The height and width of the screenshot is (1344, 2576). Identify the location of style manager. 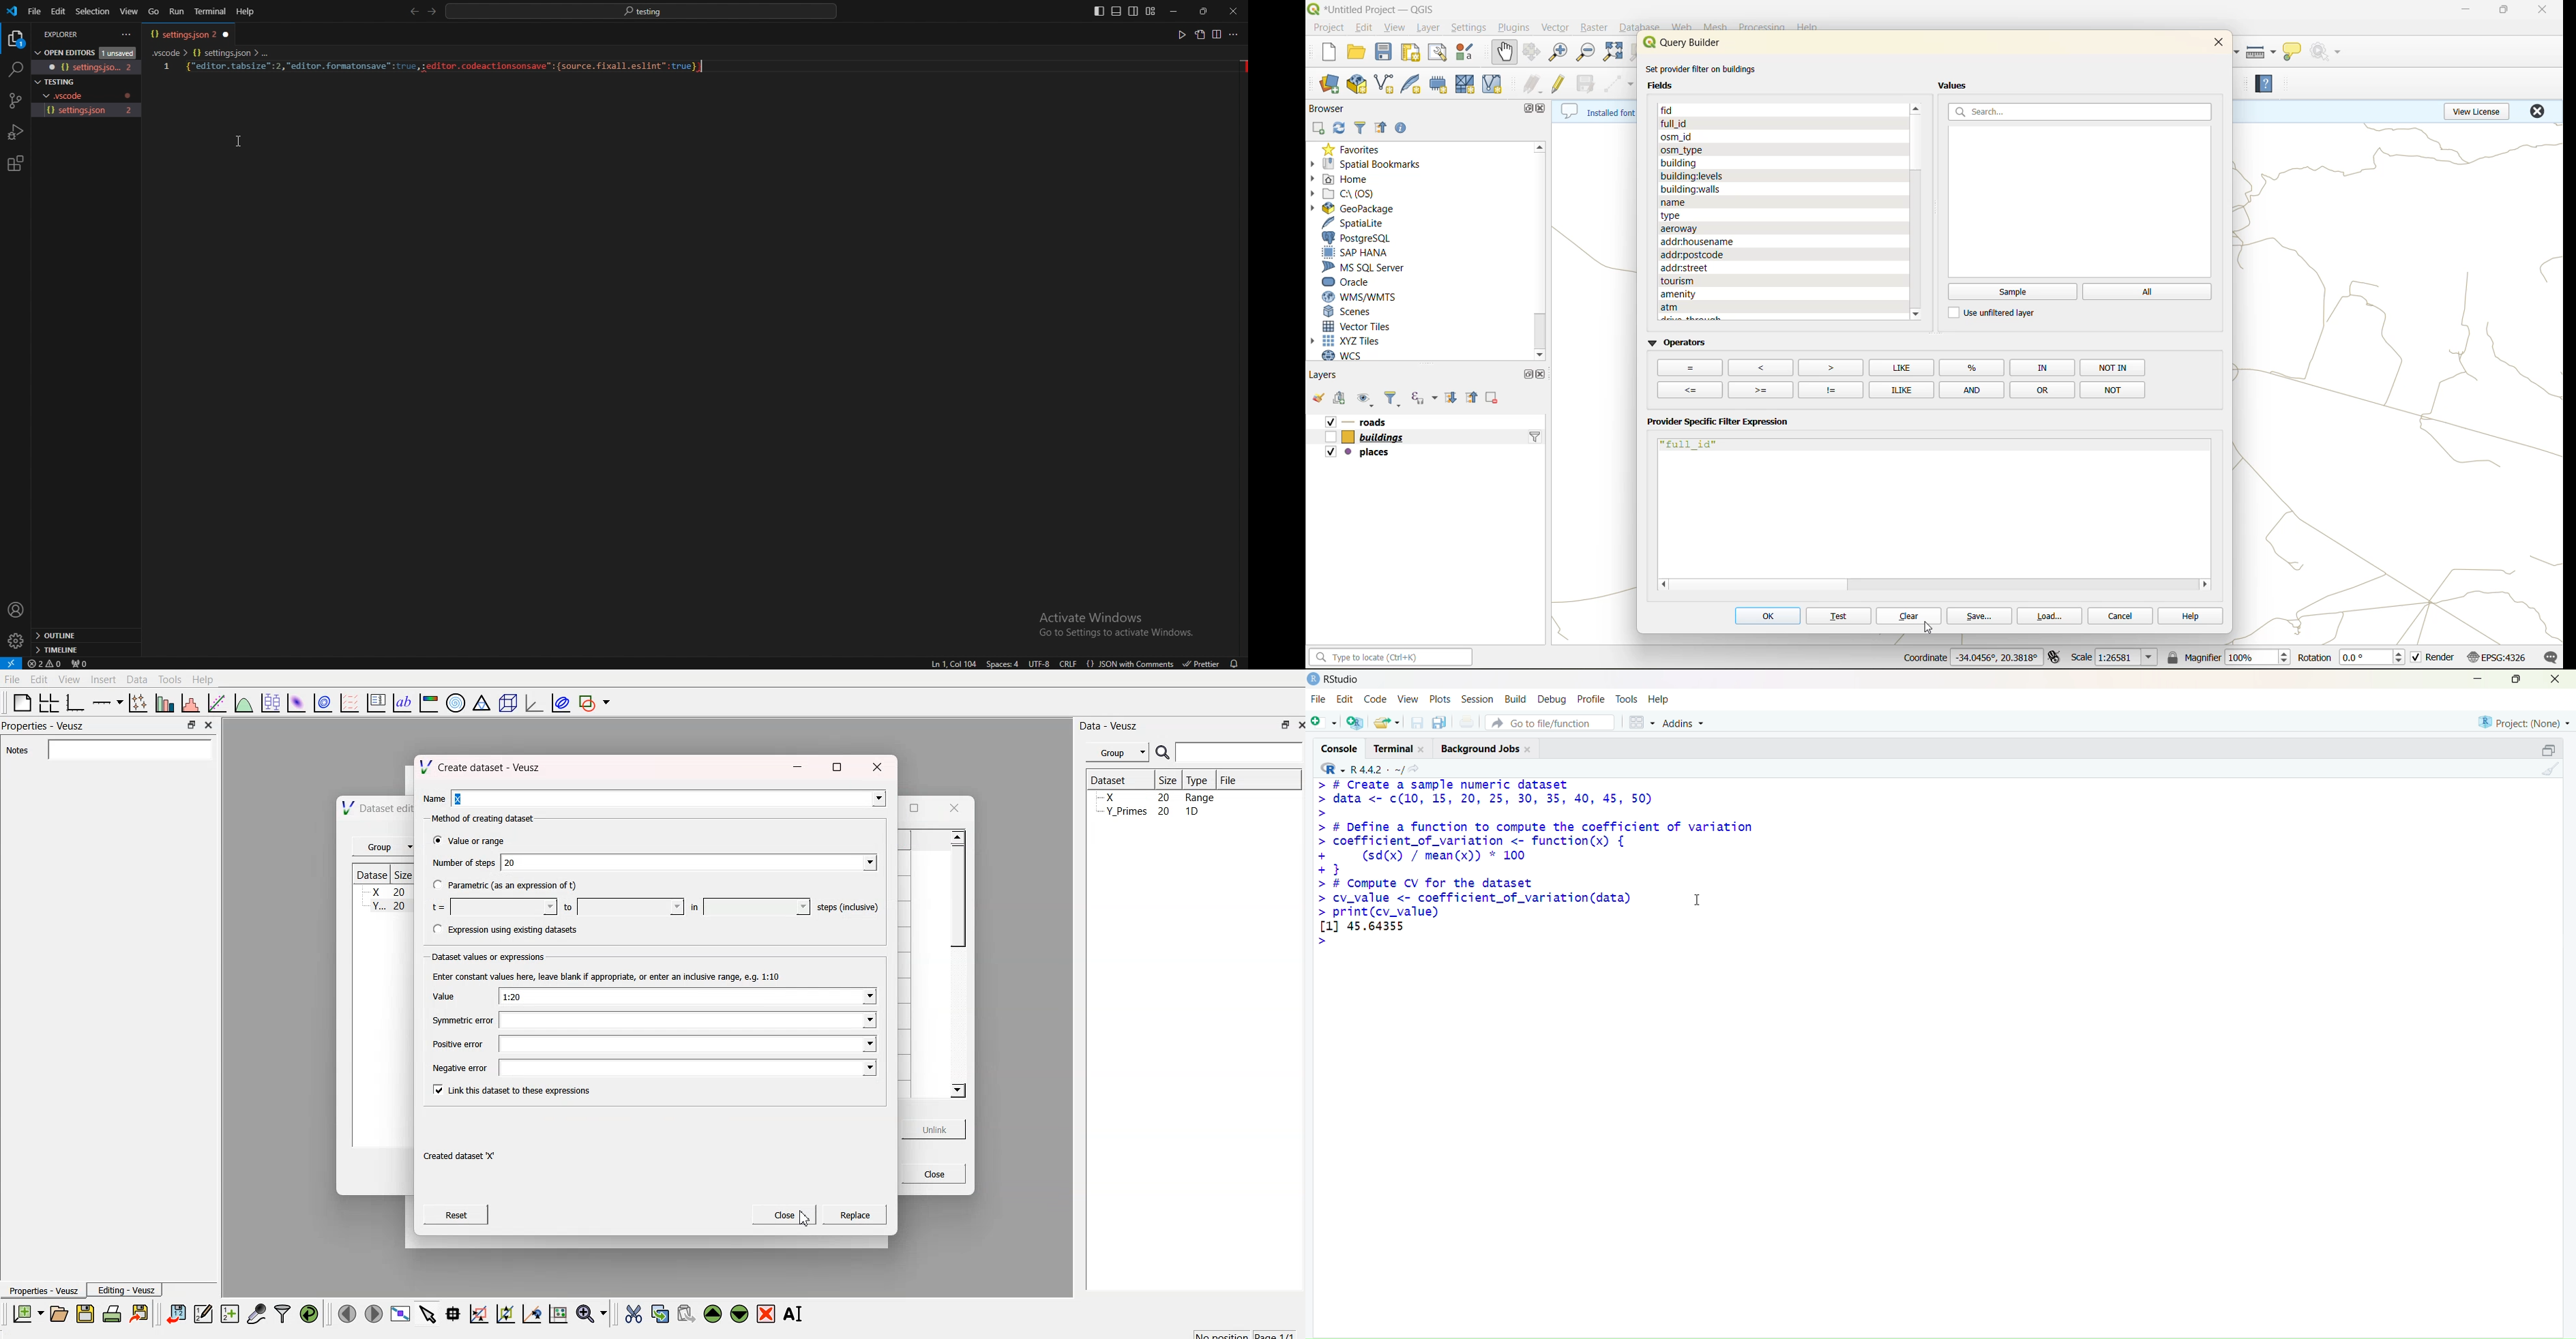
(1467, 54).